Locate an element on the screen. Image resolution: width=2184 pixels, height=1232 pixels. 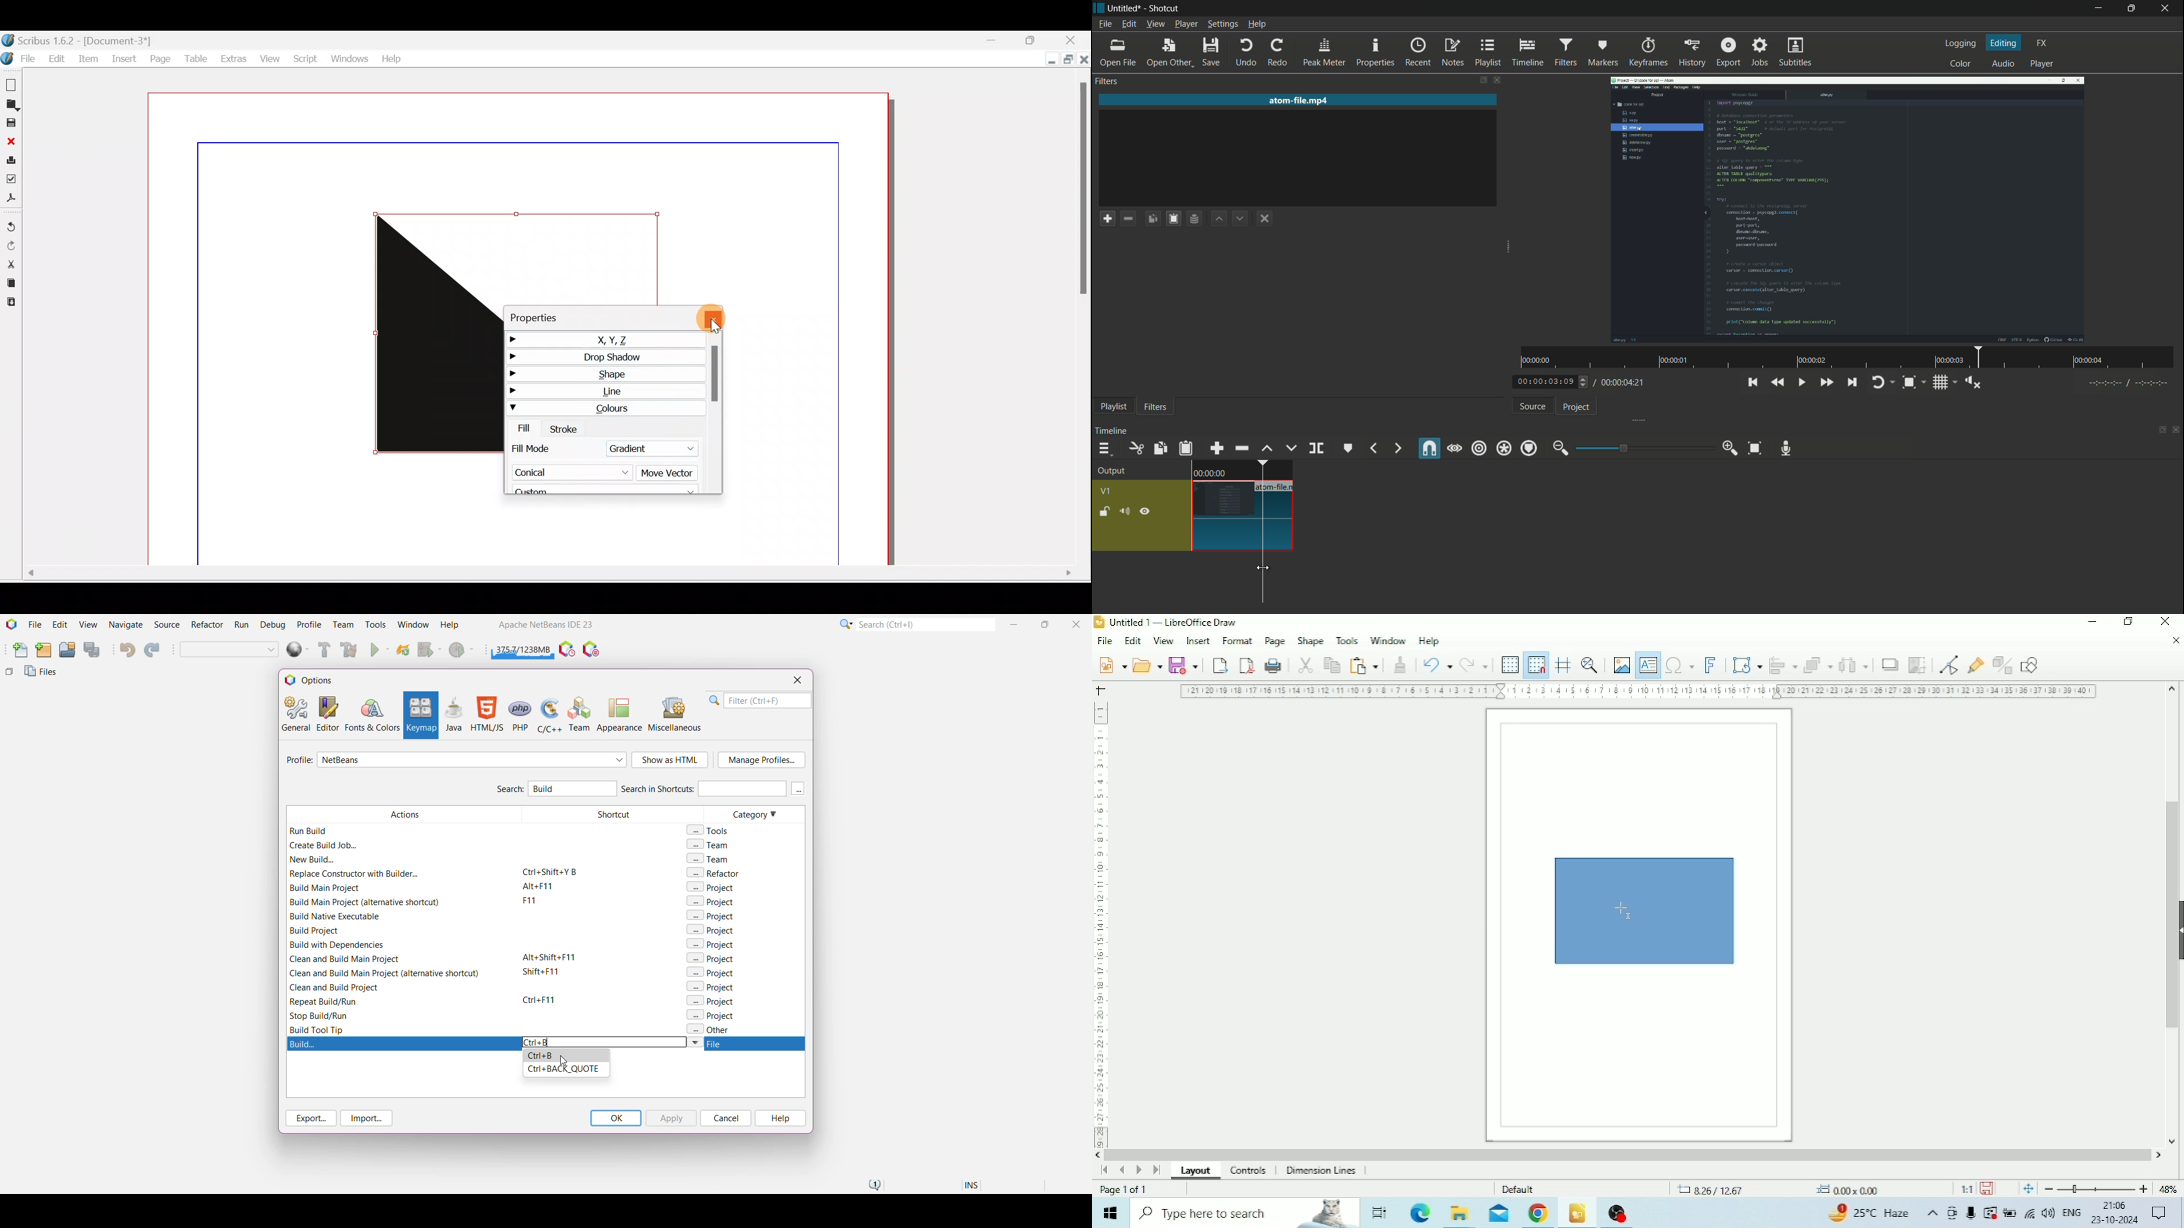
ripple markers is located at coordinates (1530, 448).